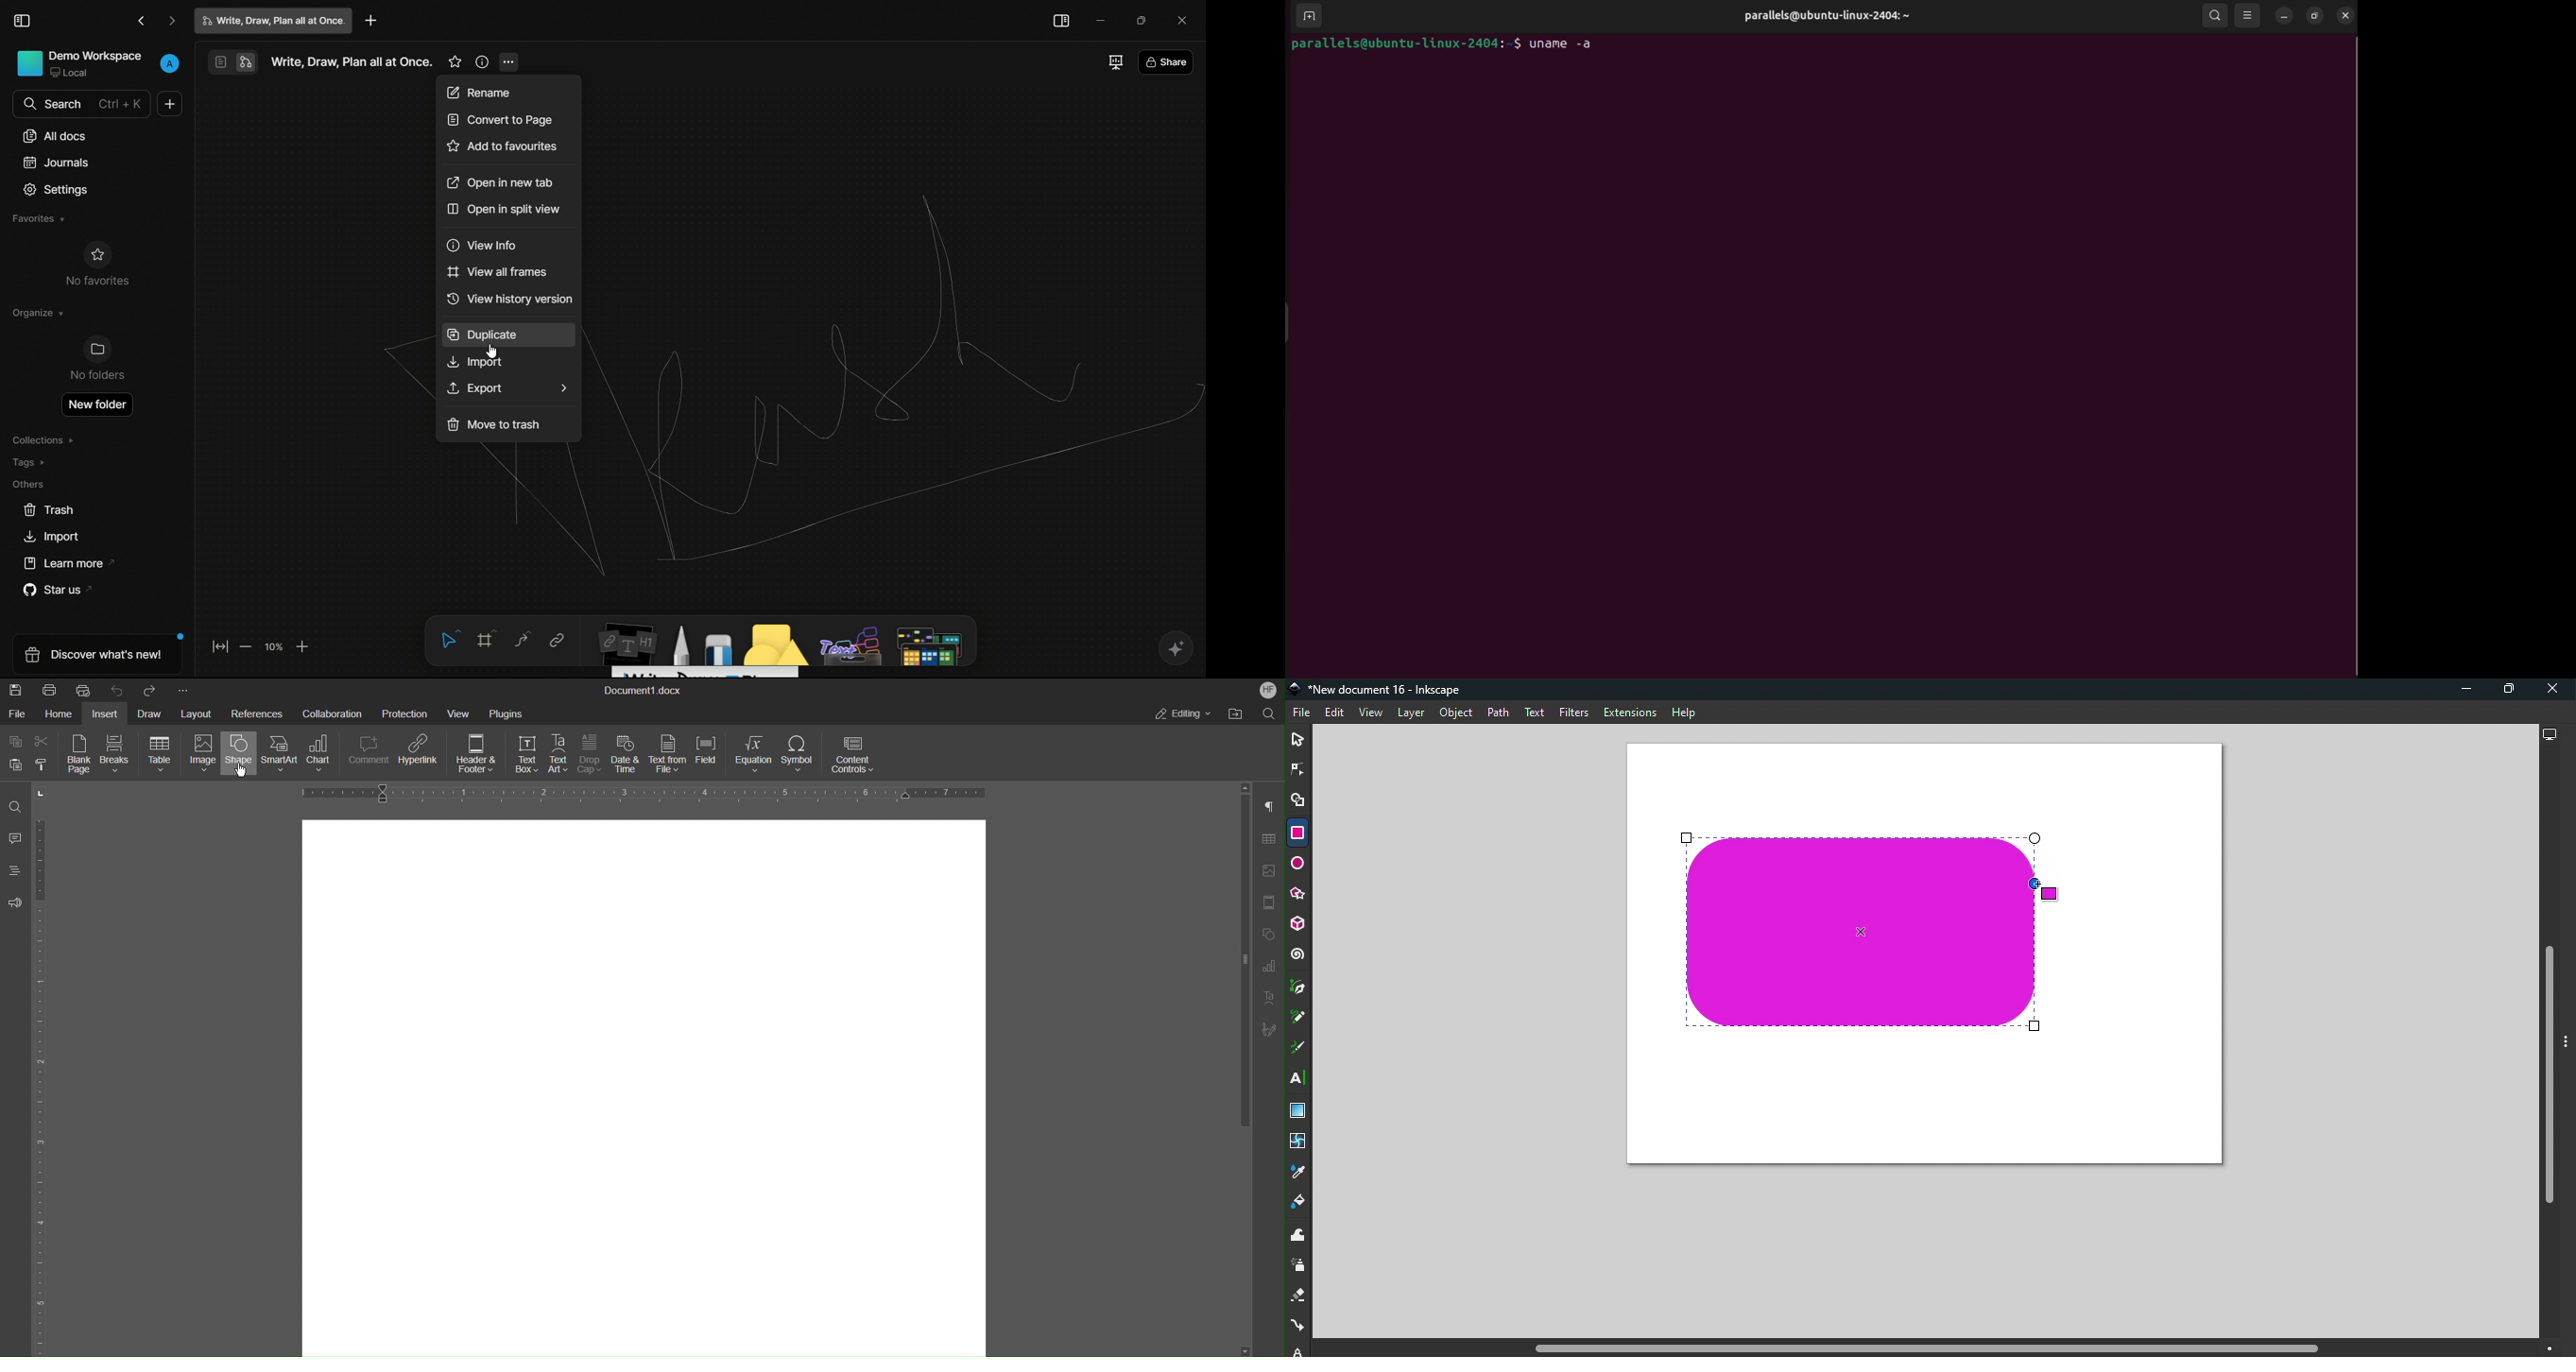  I want to click on demo workspace, so click(95, 55).